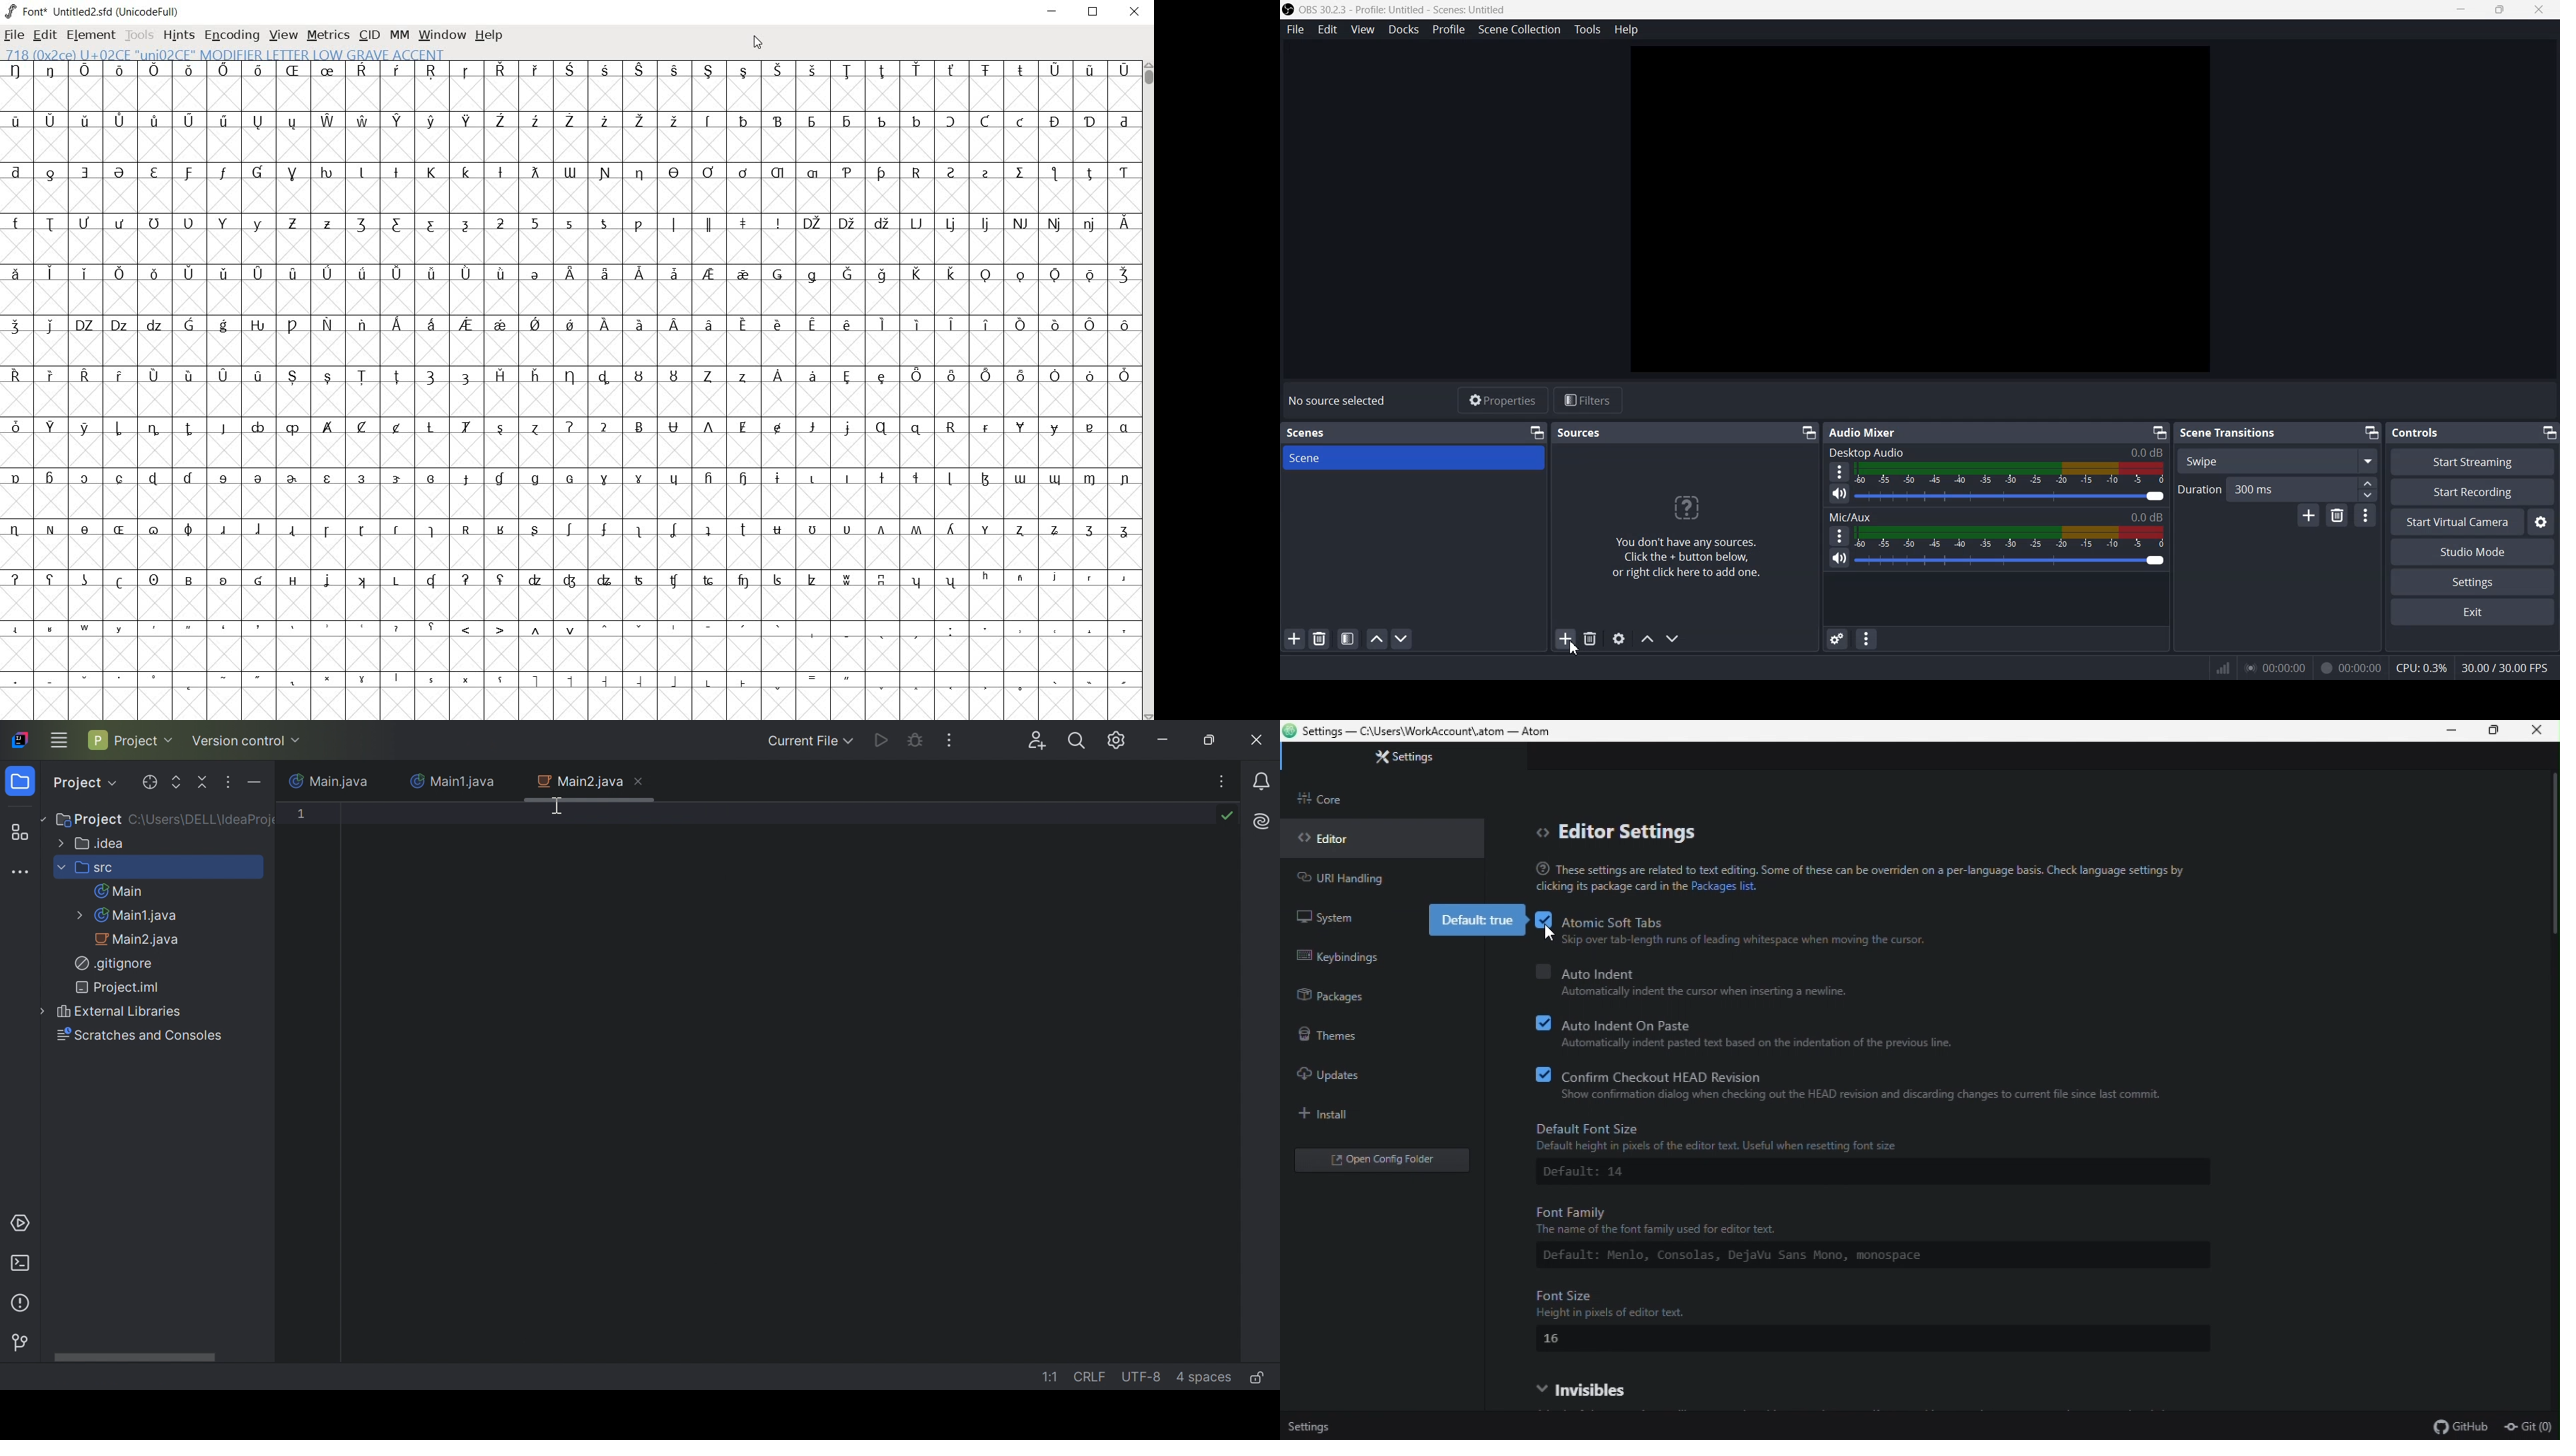  Describe the element at coordinates (1575, 649) in the screenshot. I see `Cursor` at that location.